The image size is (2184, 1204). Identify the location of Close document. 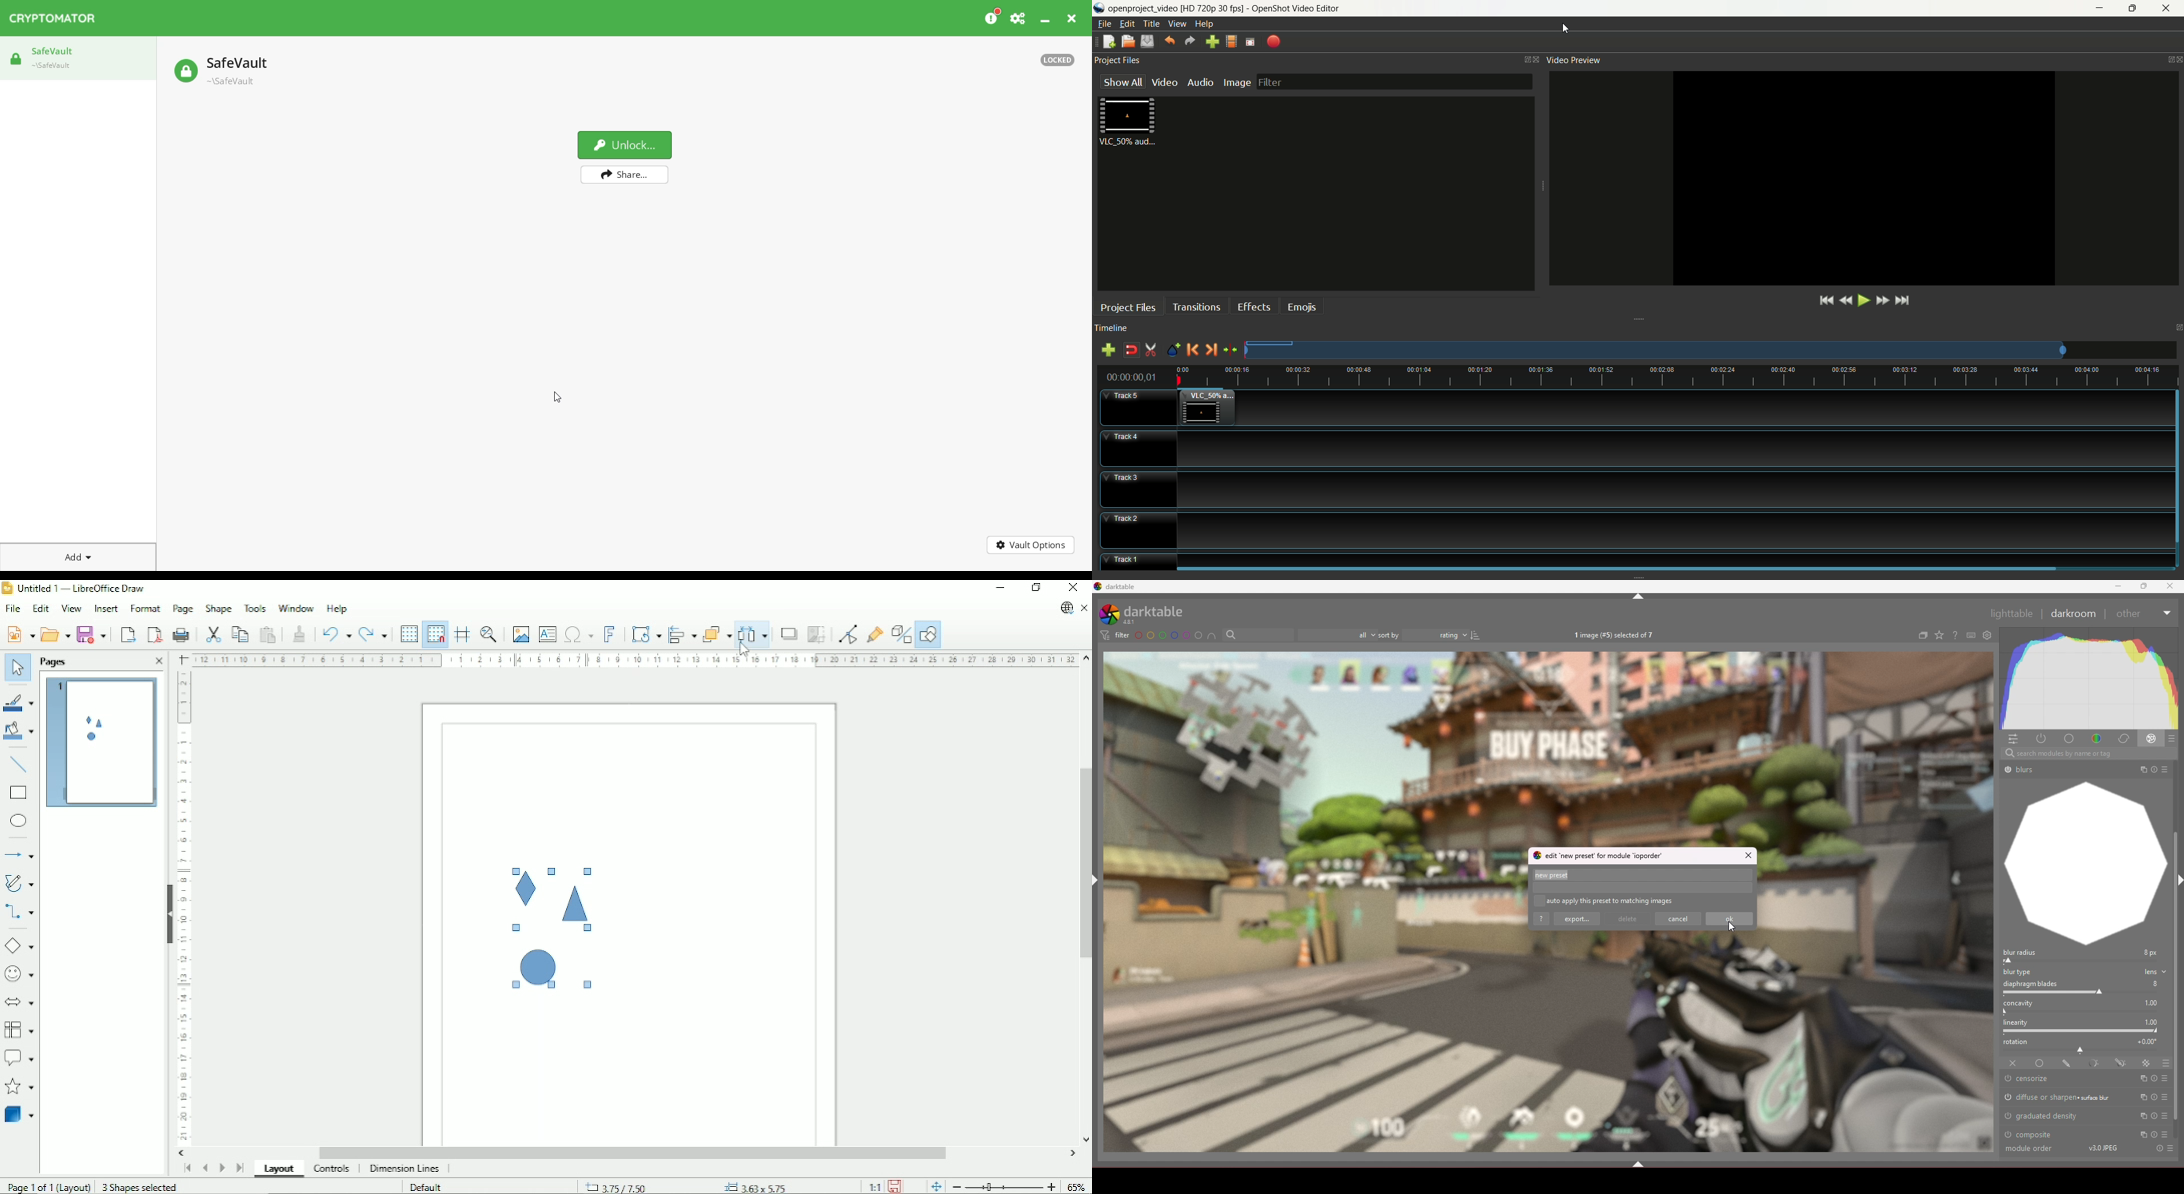
(1084, 608).